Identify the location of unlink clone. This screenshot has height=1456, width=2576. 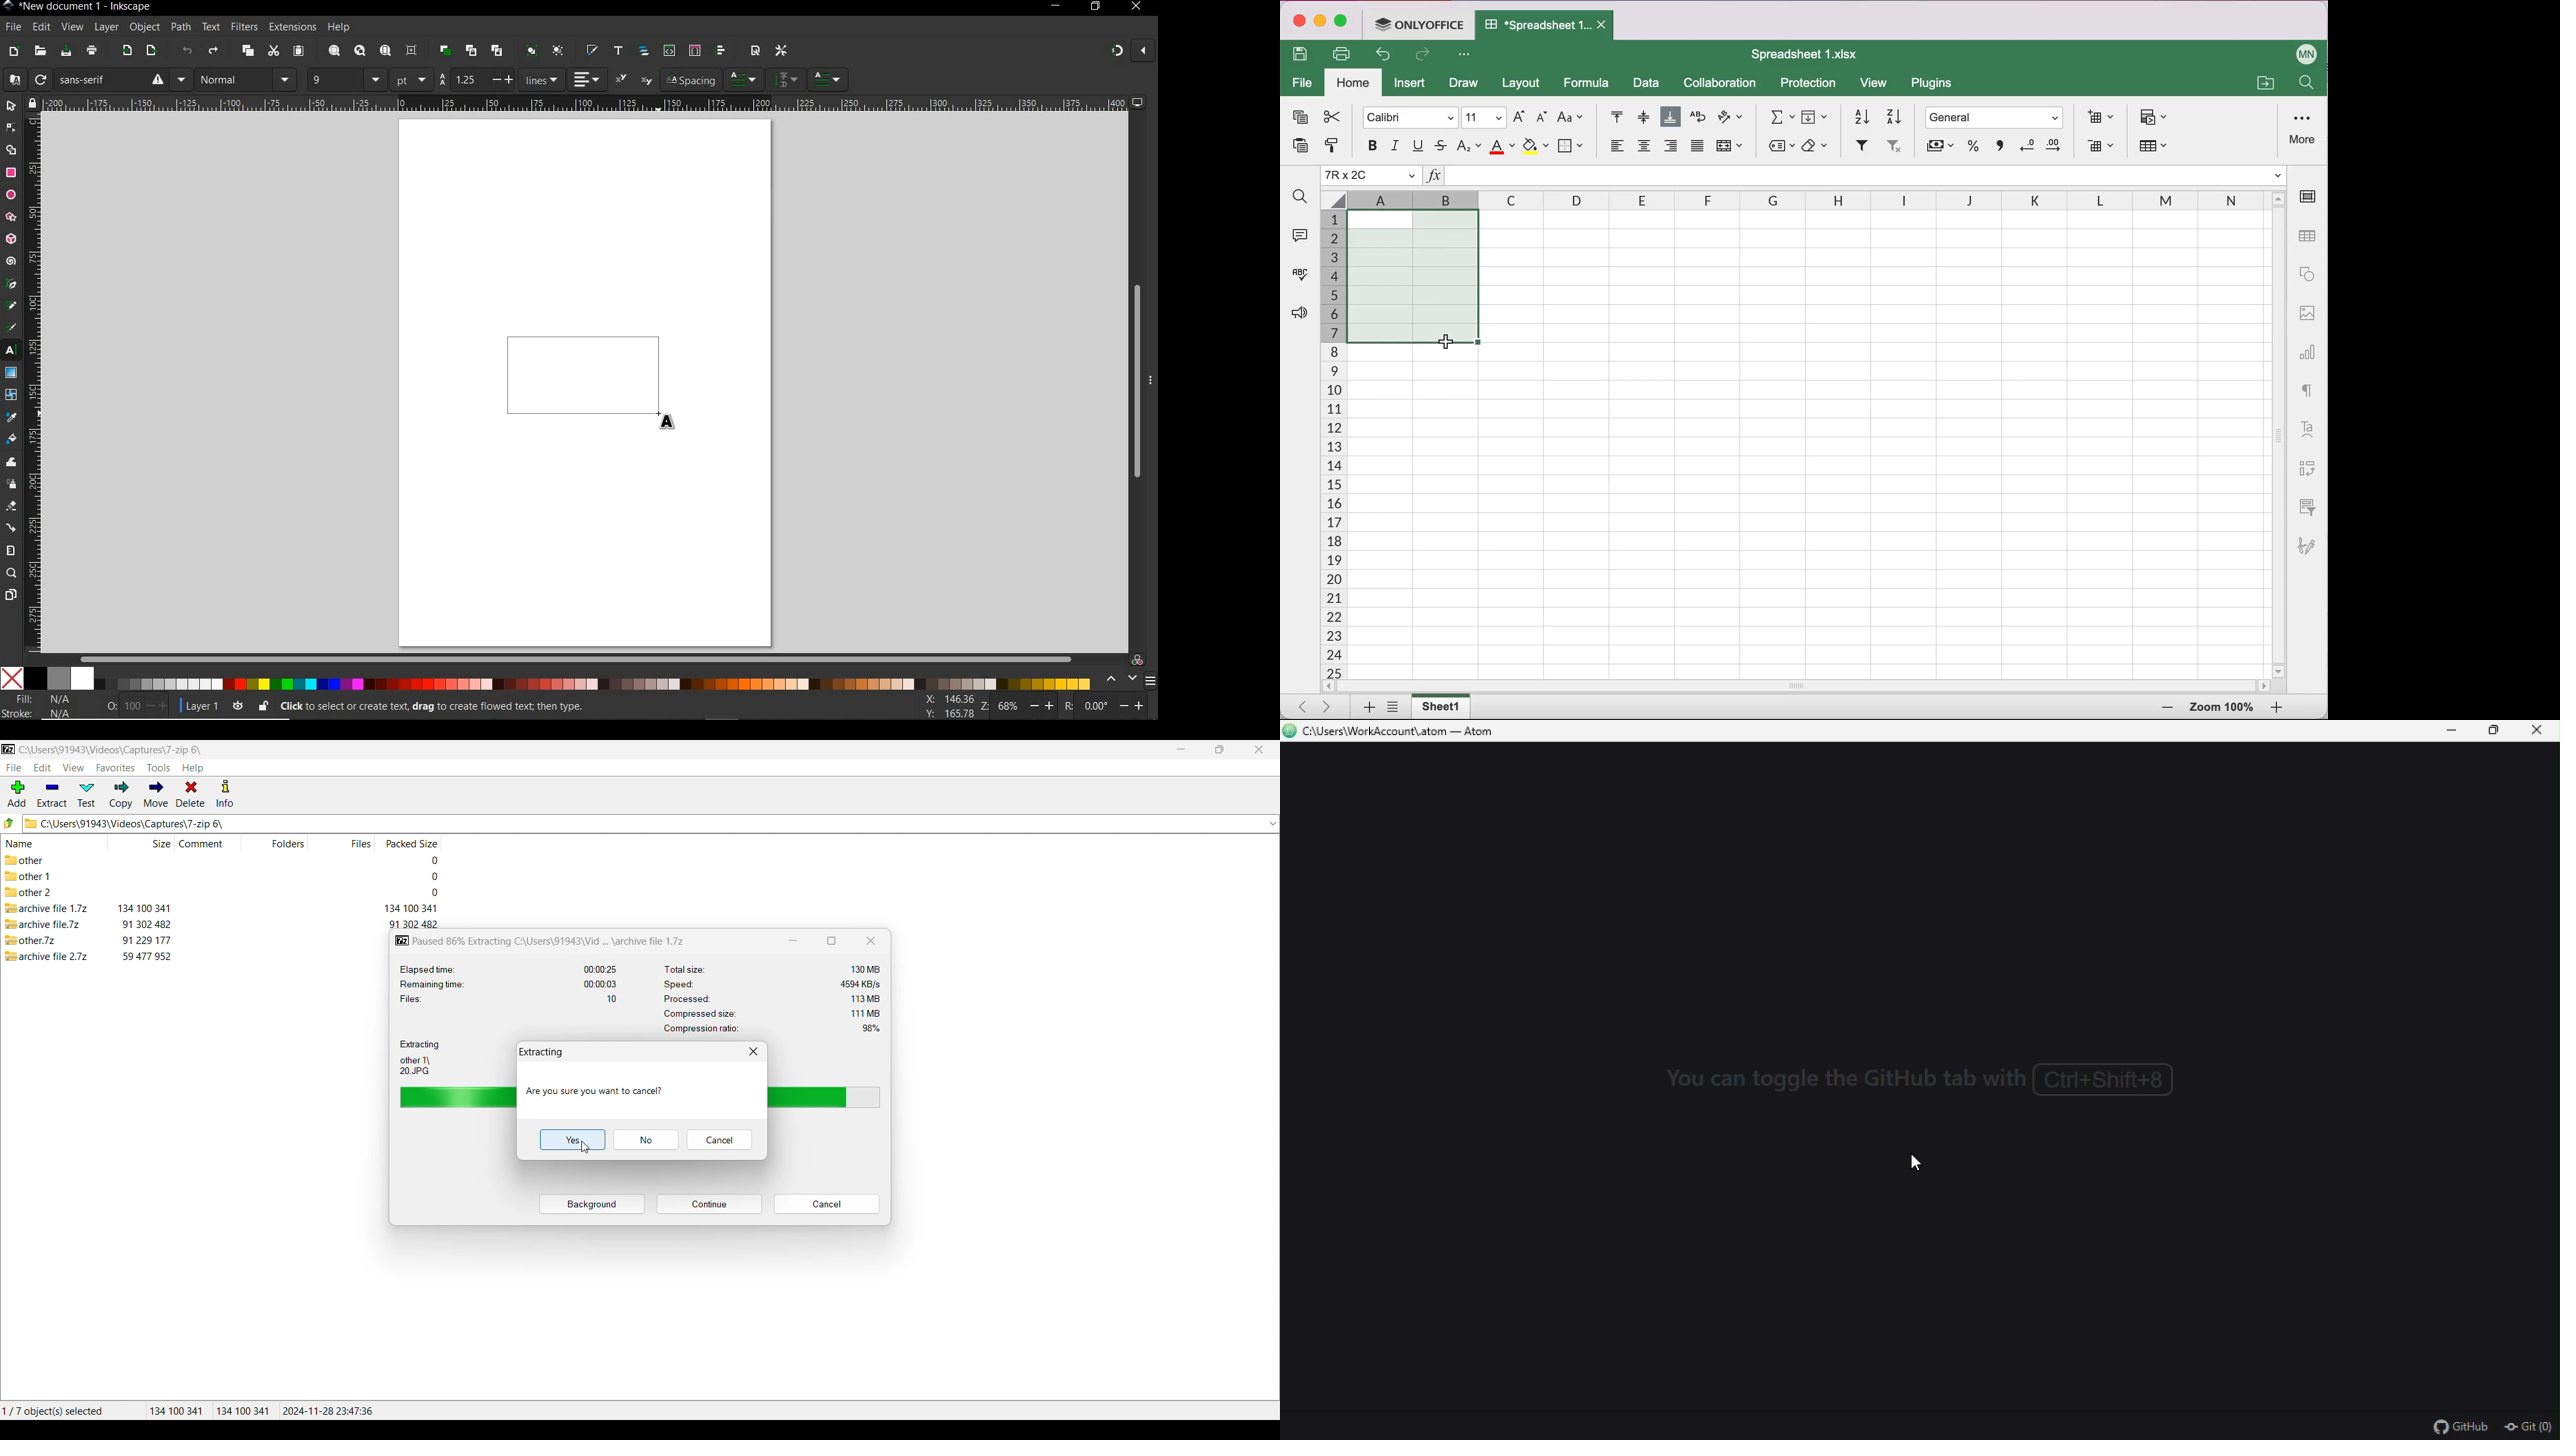
(496, 51).